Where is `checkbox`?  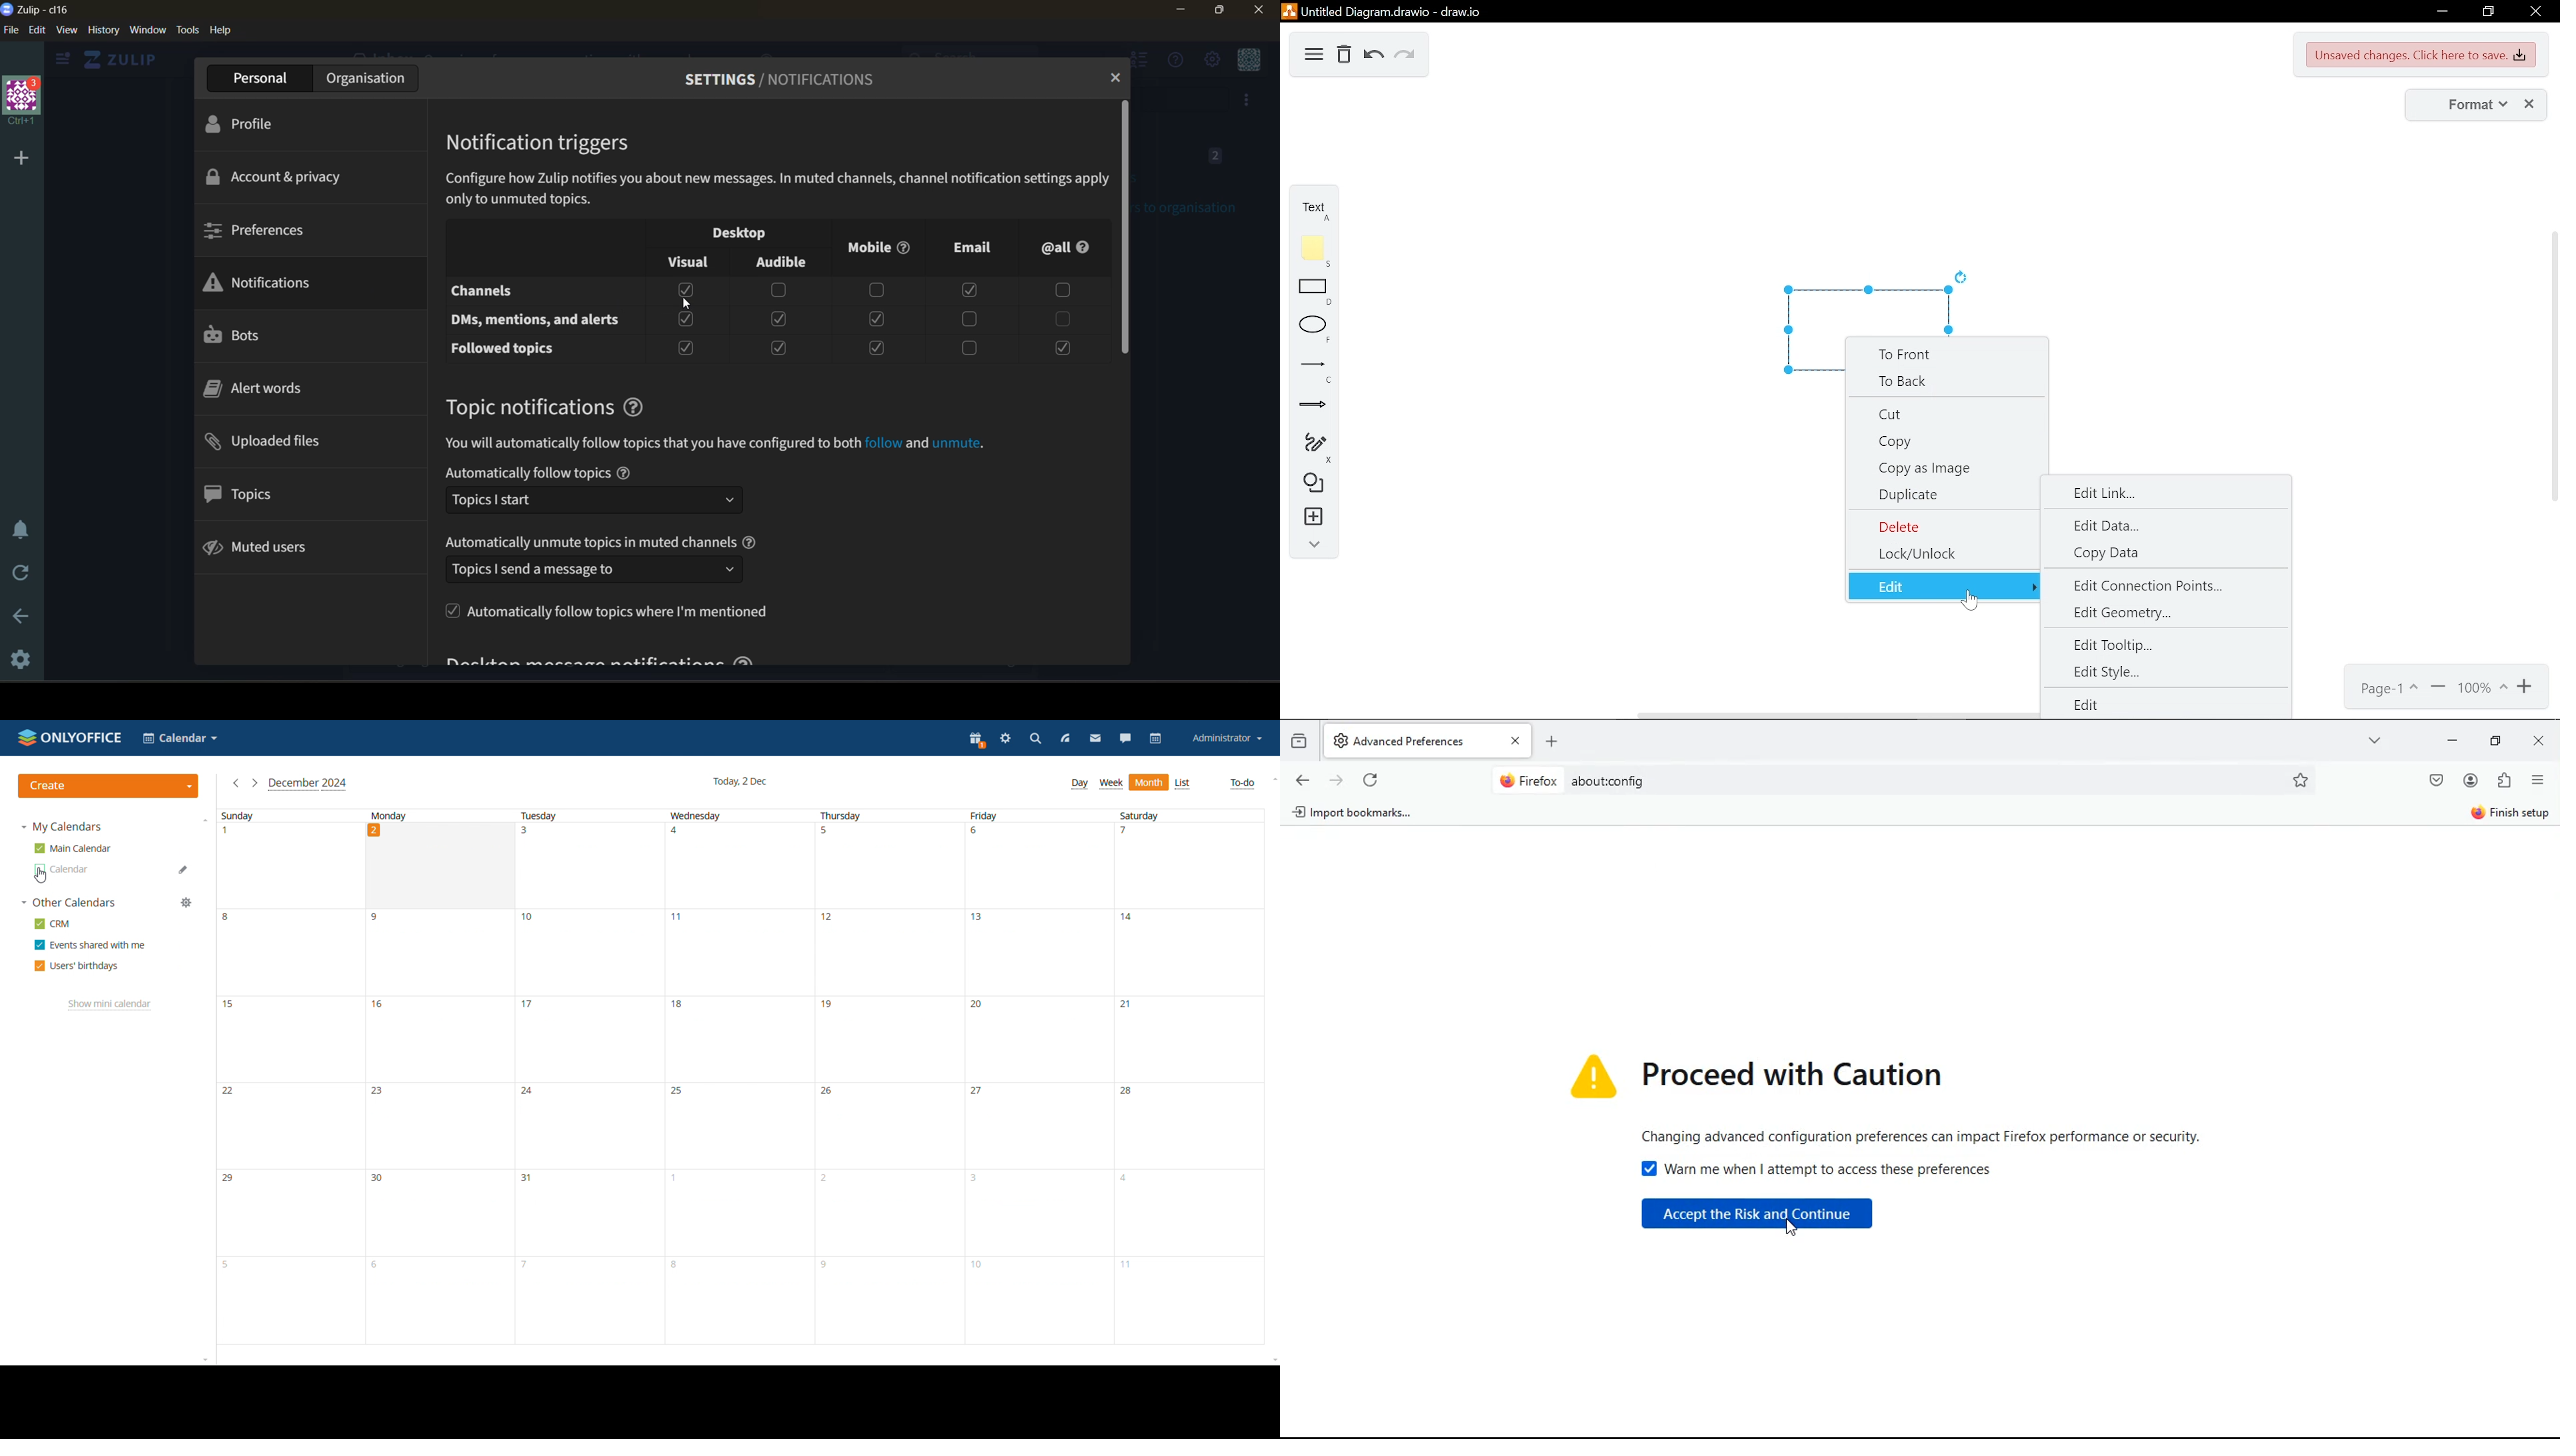 checkbox is located at coordinates (779, 292).